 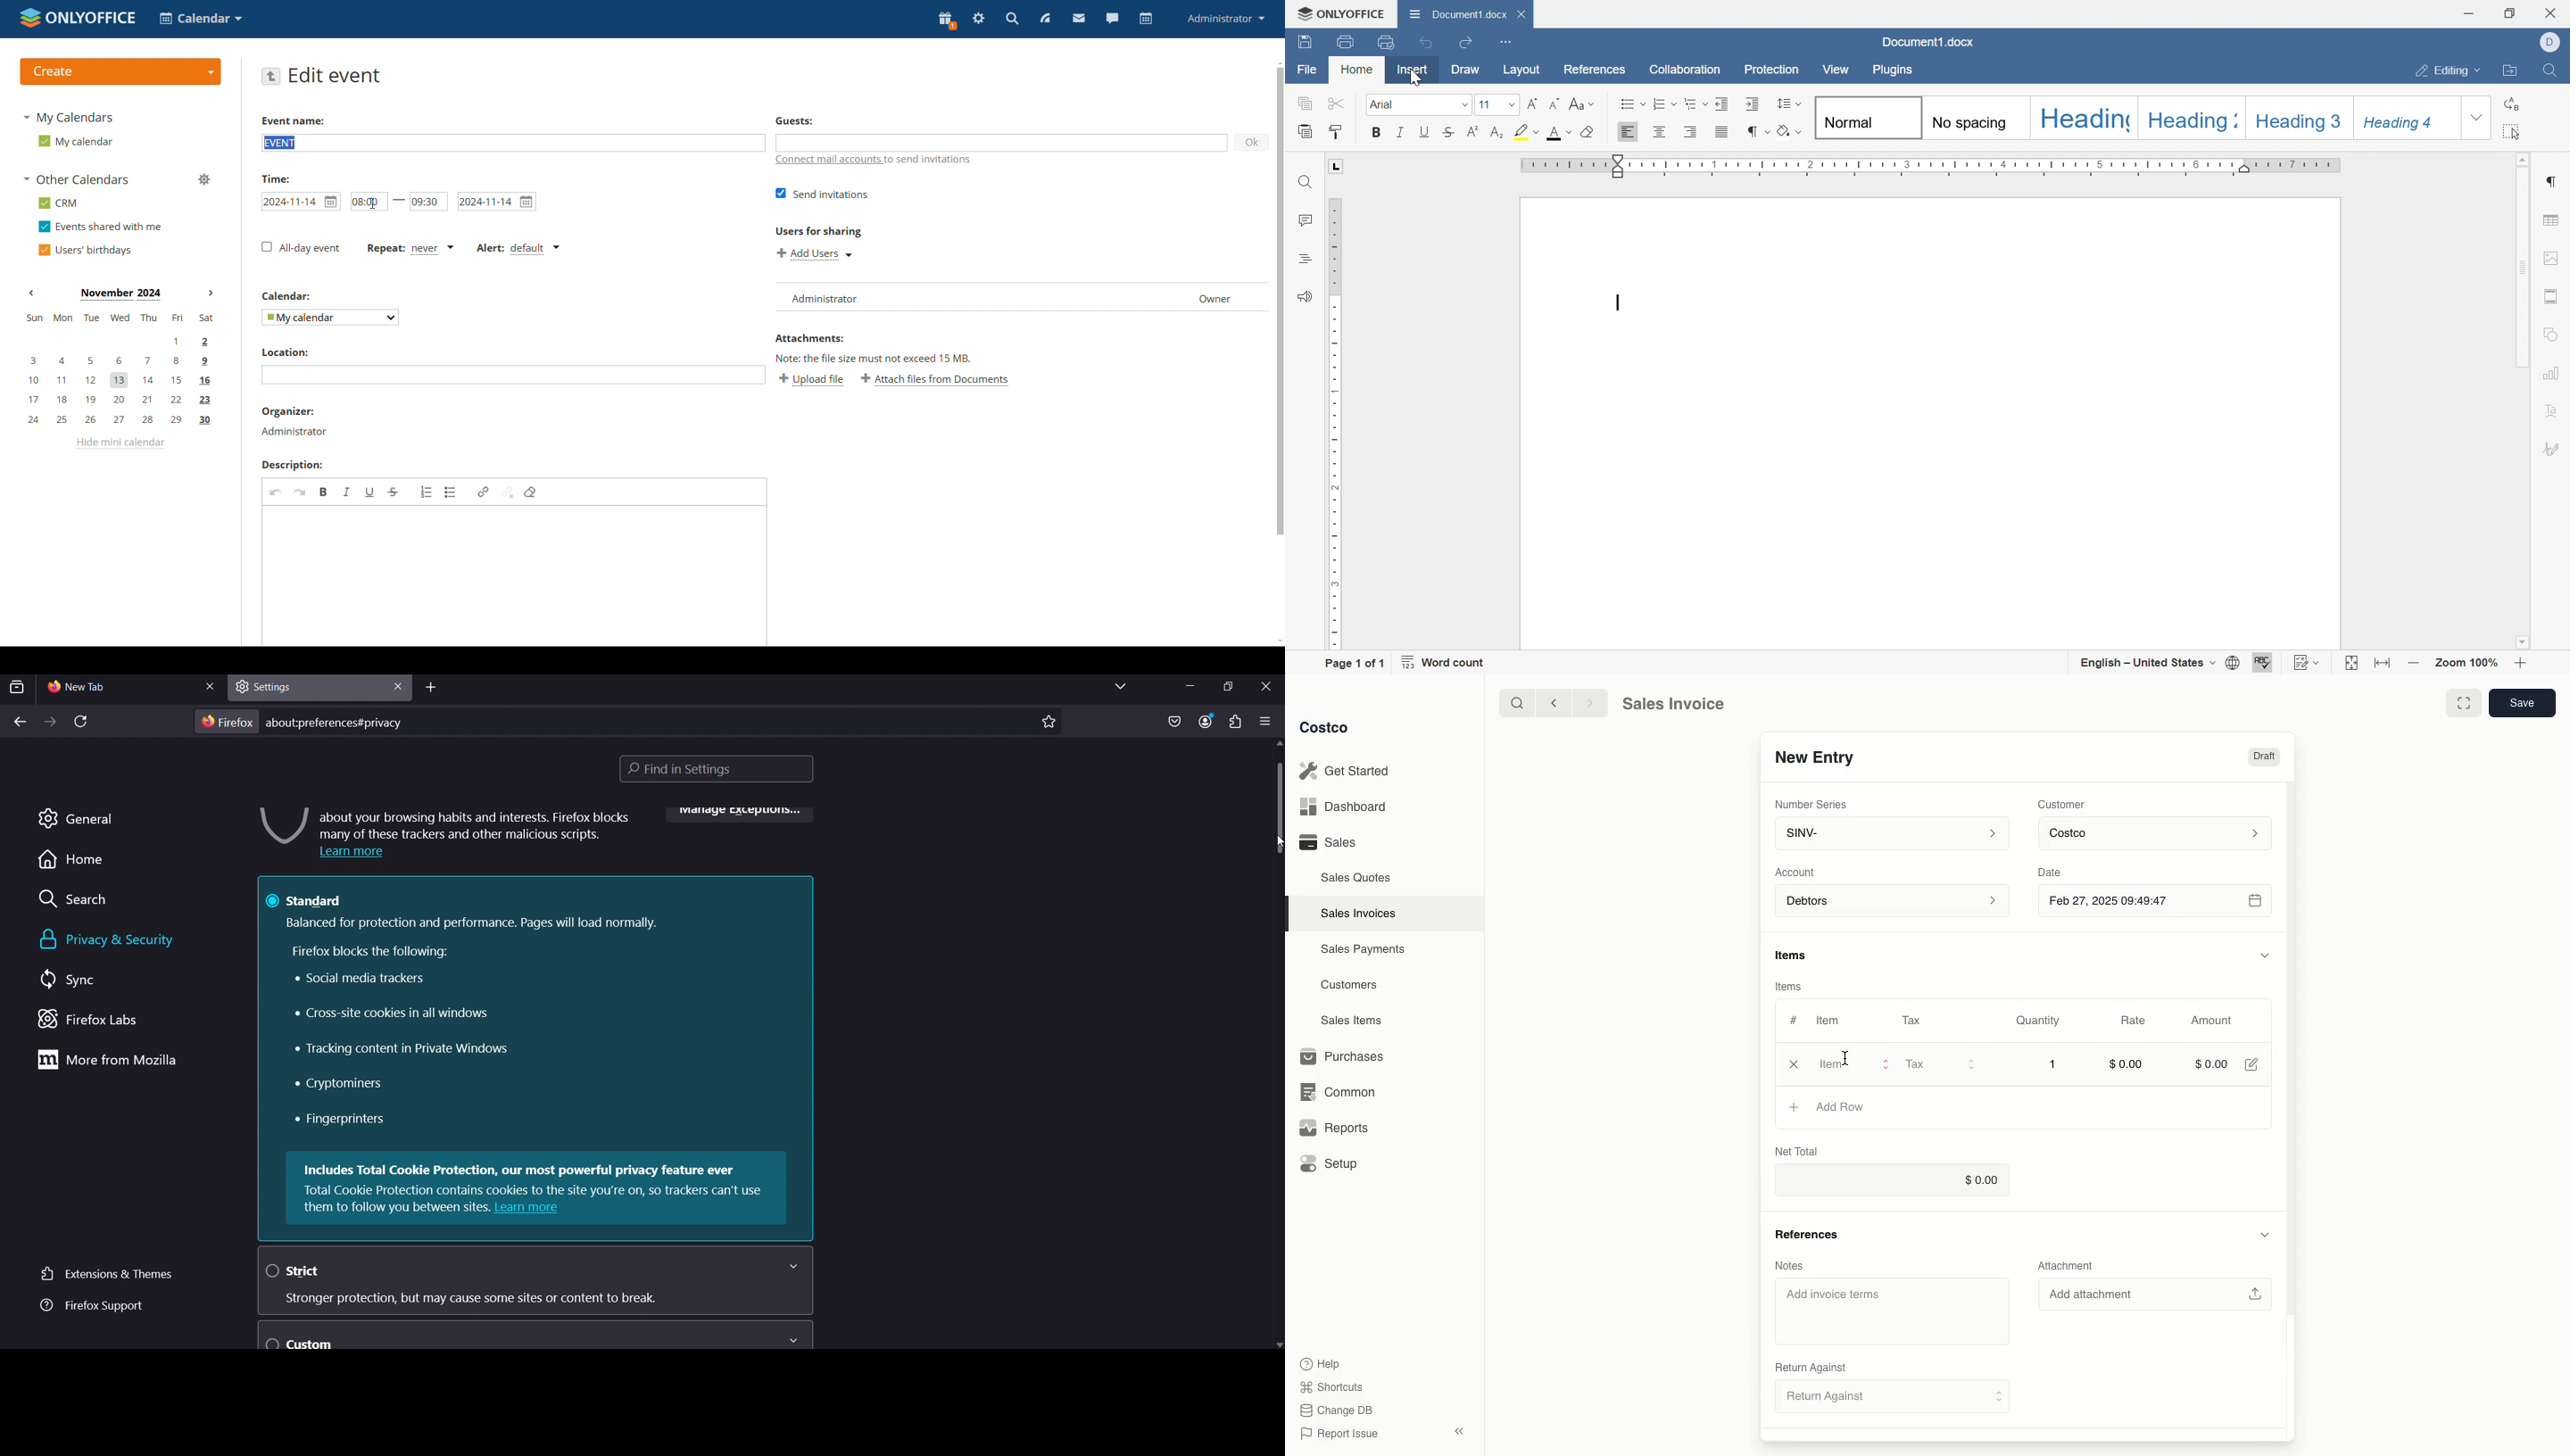 What do you see at coordinates (1799, 956) in the screenshot?
I see `Items` at bounding box center [1799, 956].